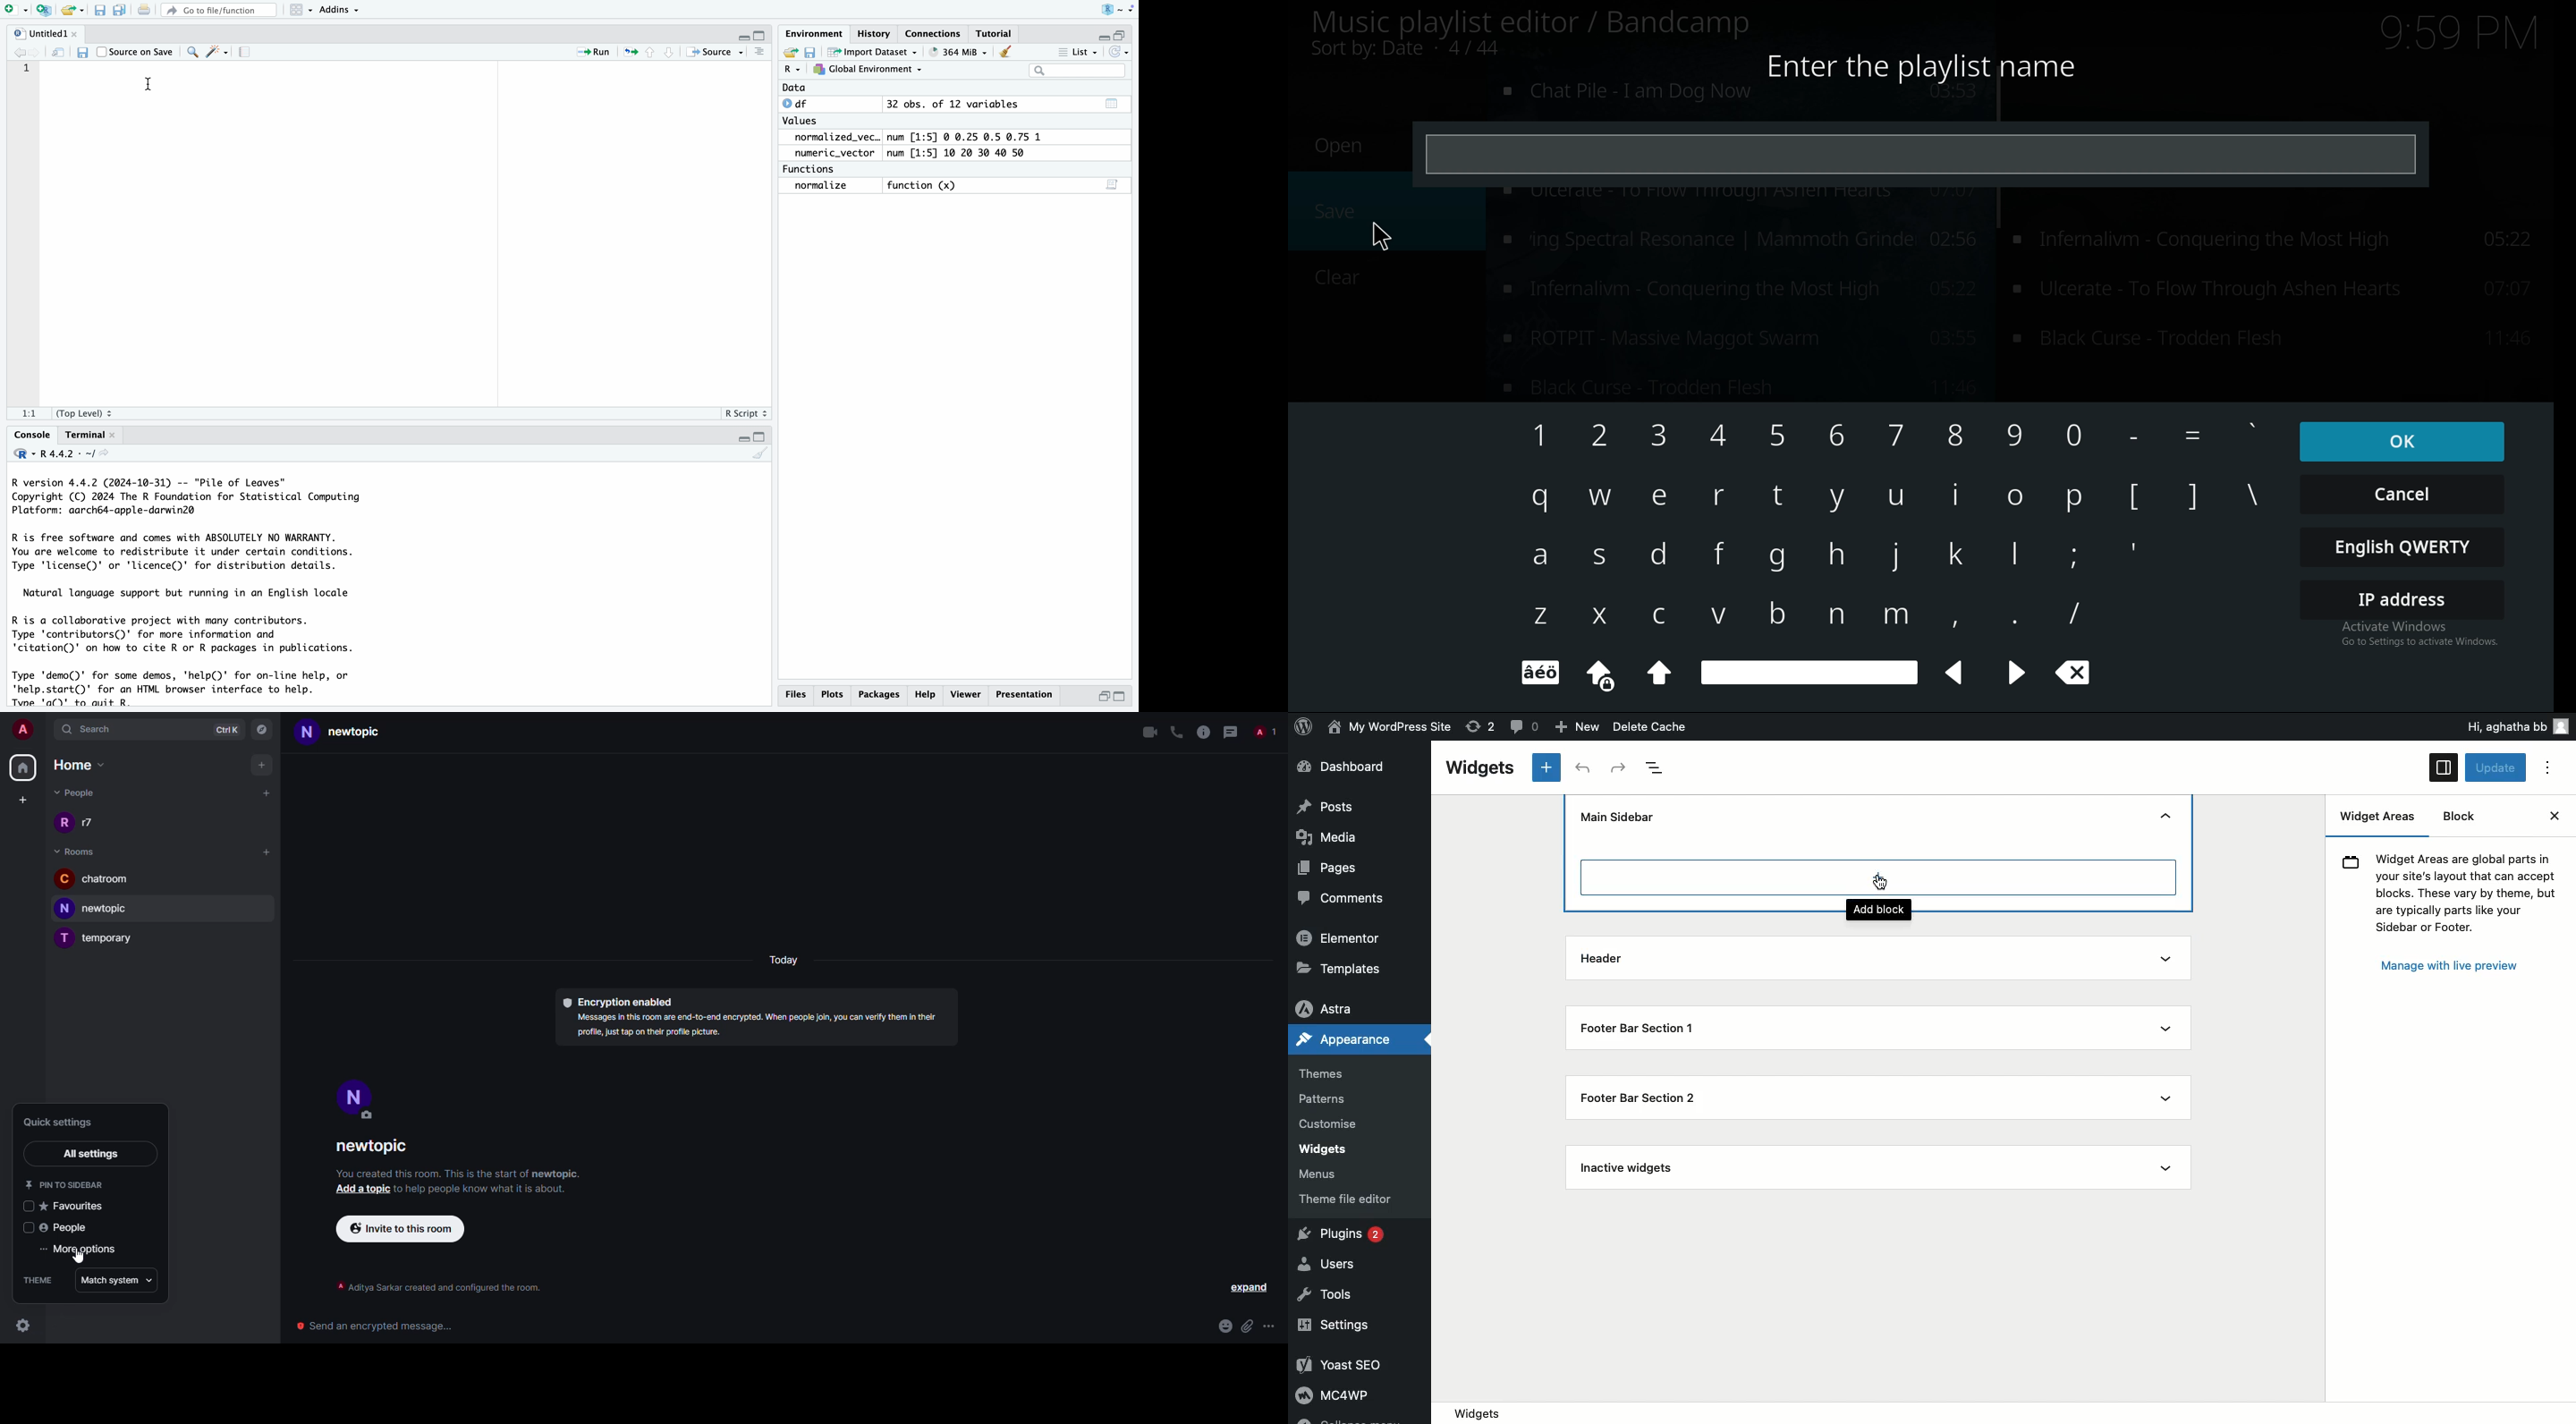  Describe the element at coordinates (649, 51) in the screenshot. I see `Controls` at that location.